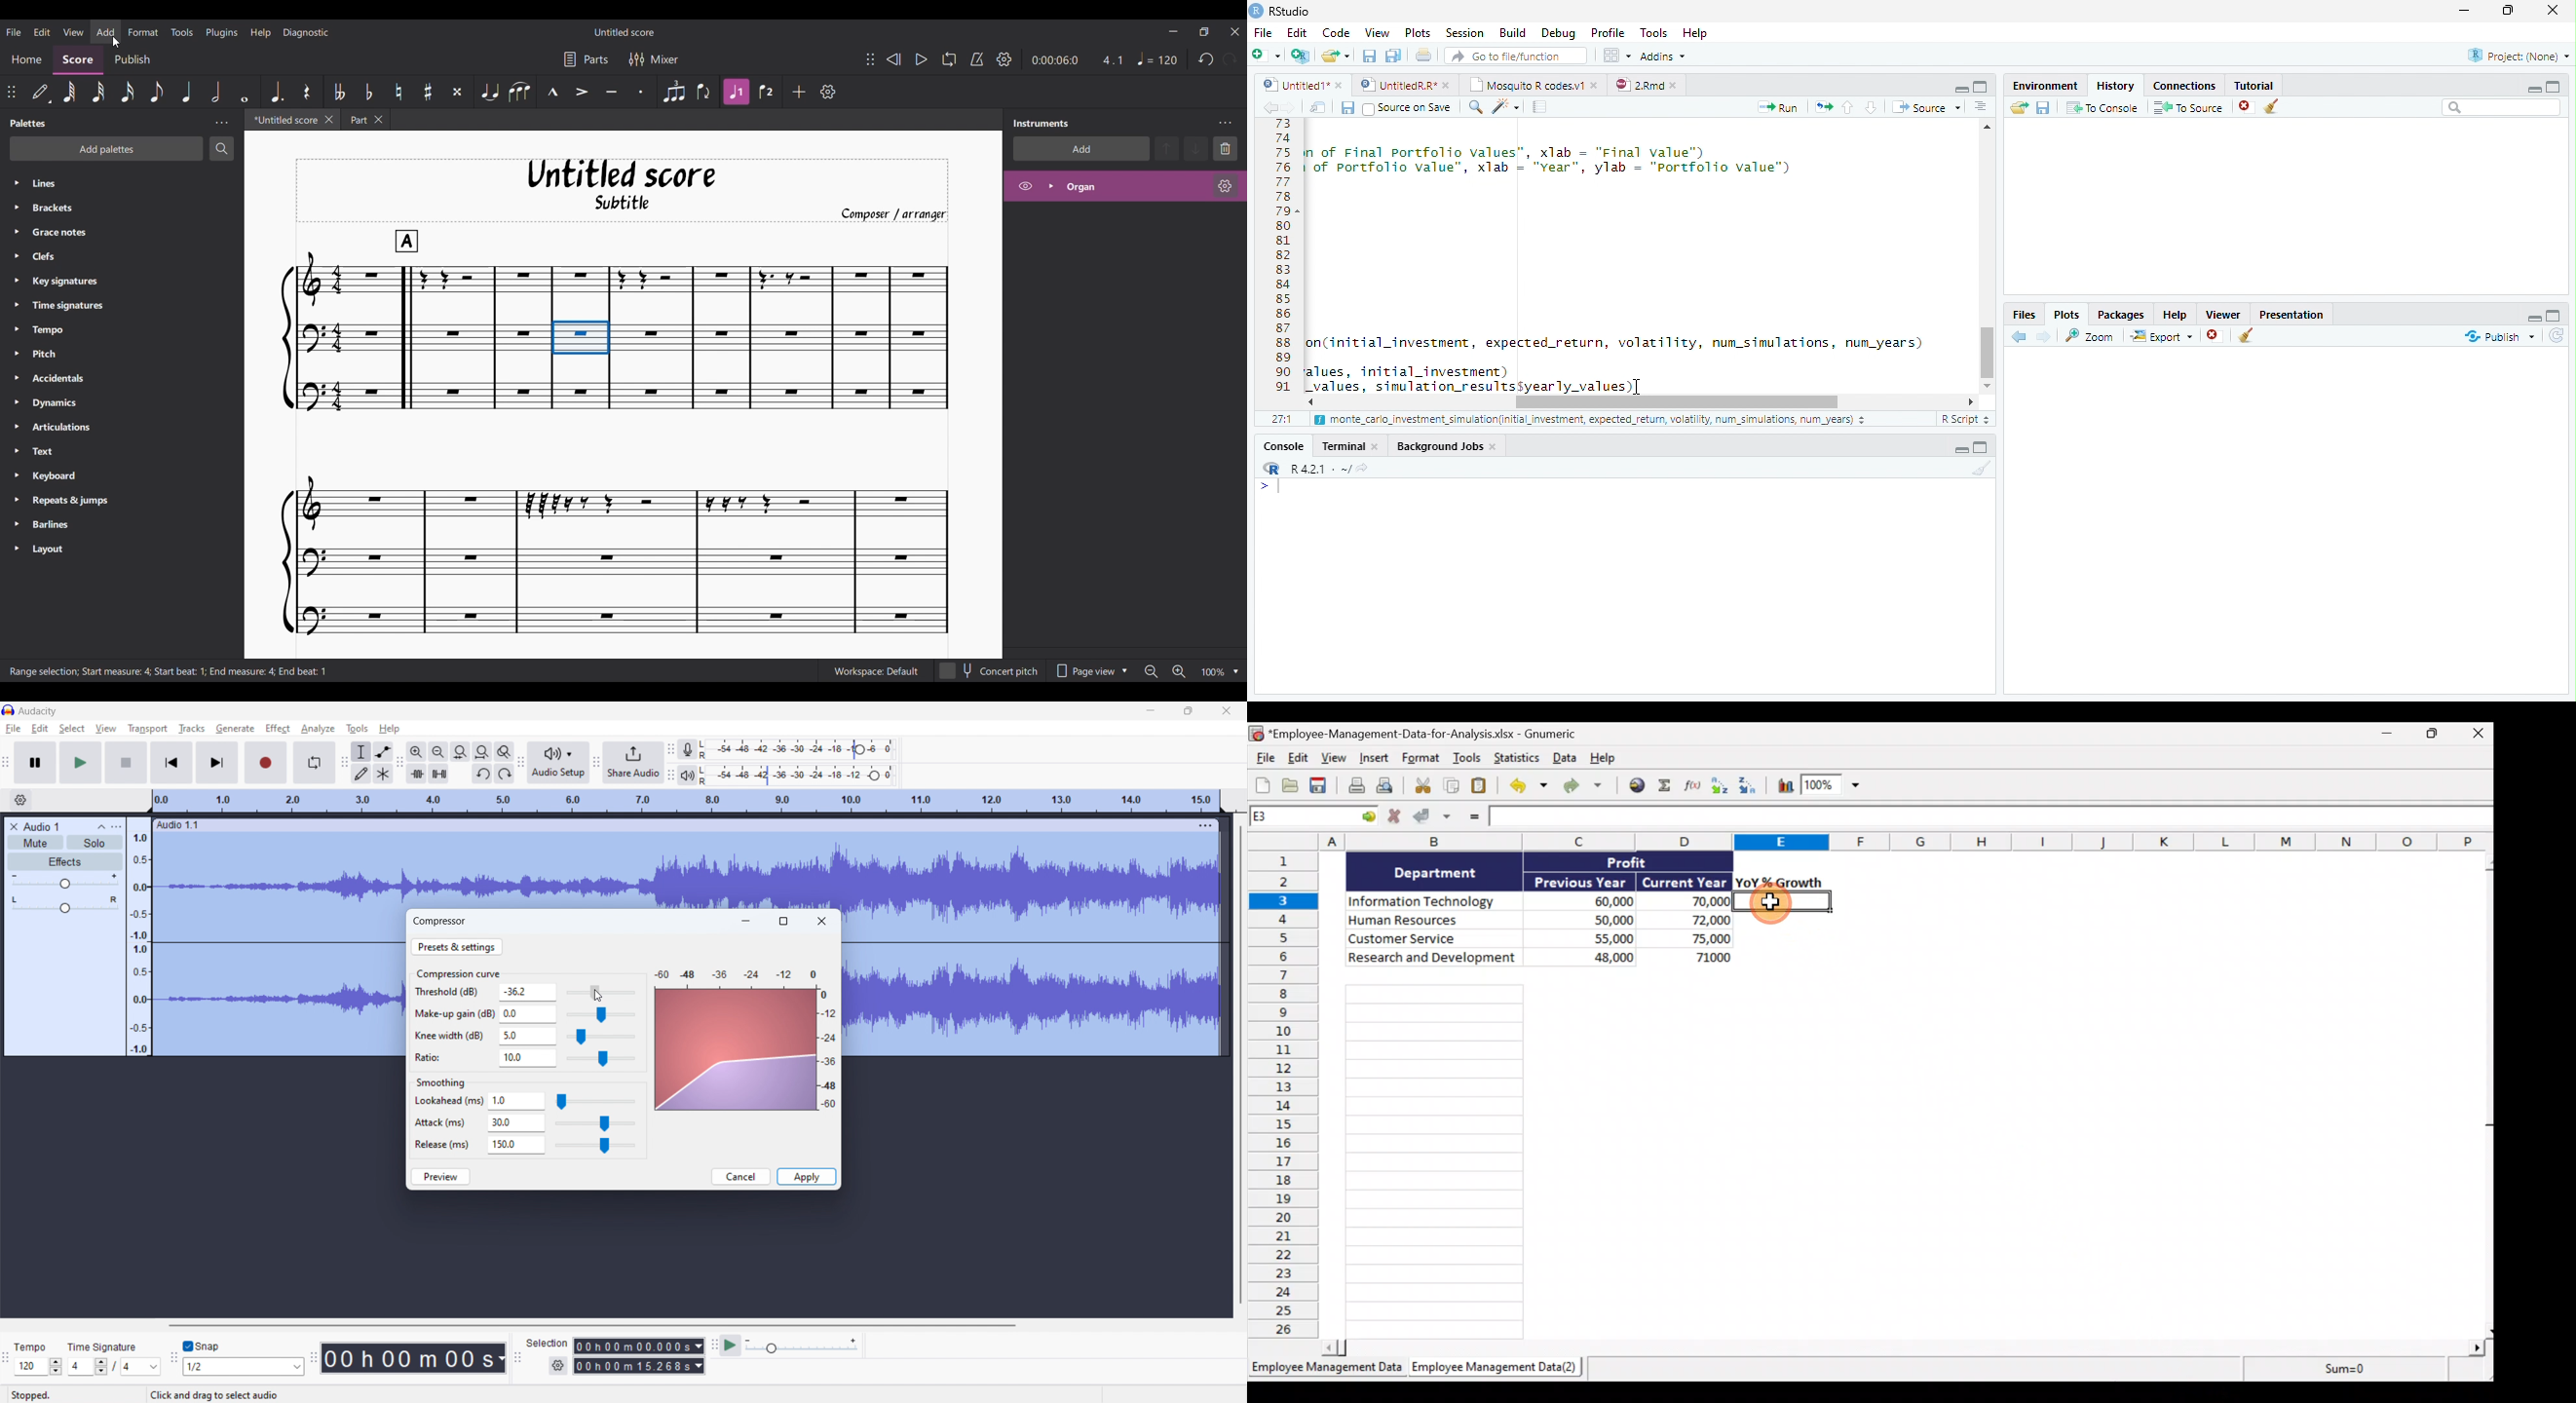 Image resolution: width=2576 pixels, height=1428 pixels. What do you see at coordinates (2276, 107) in the screenshot?
I see `Clear` at bounding box center [2276, 107].